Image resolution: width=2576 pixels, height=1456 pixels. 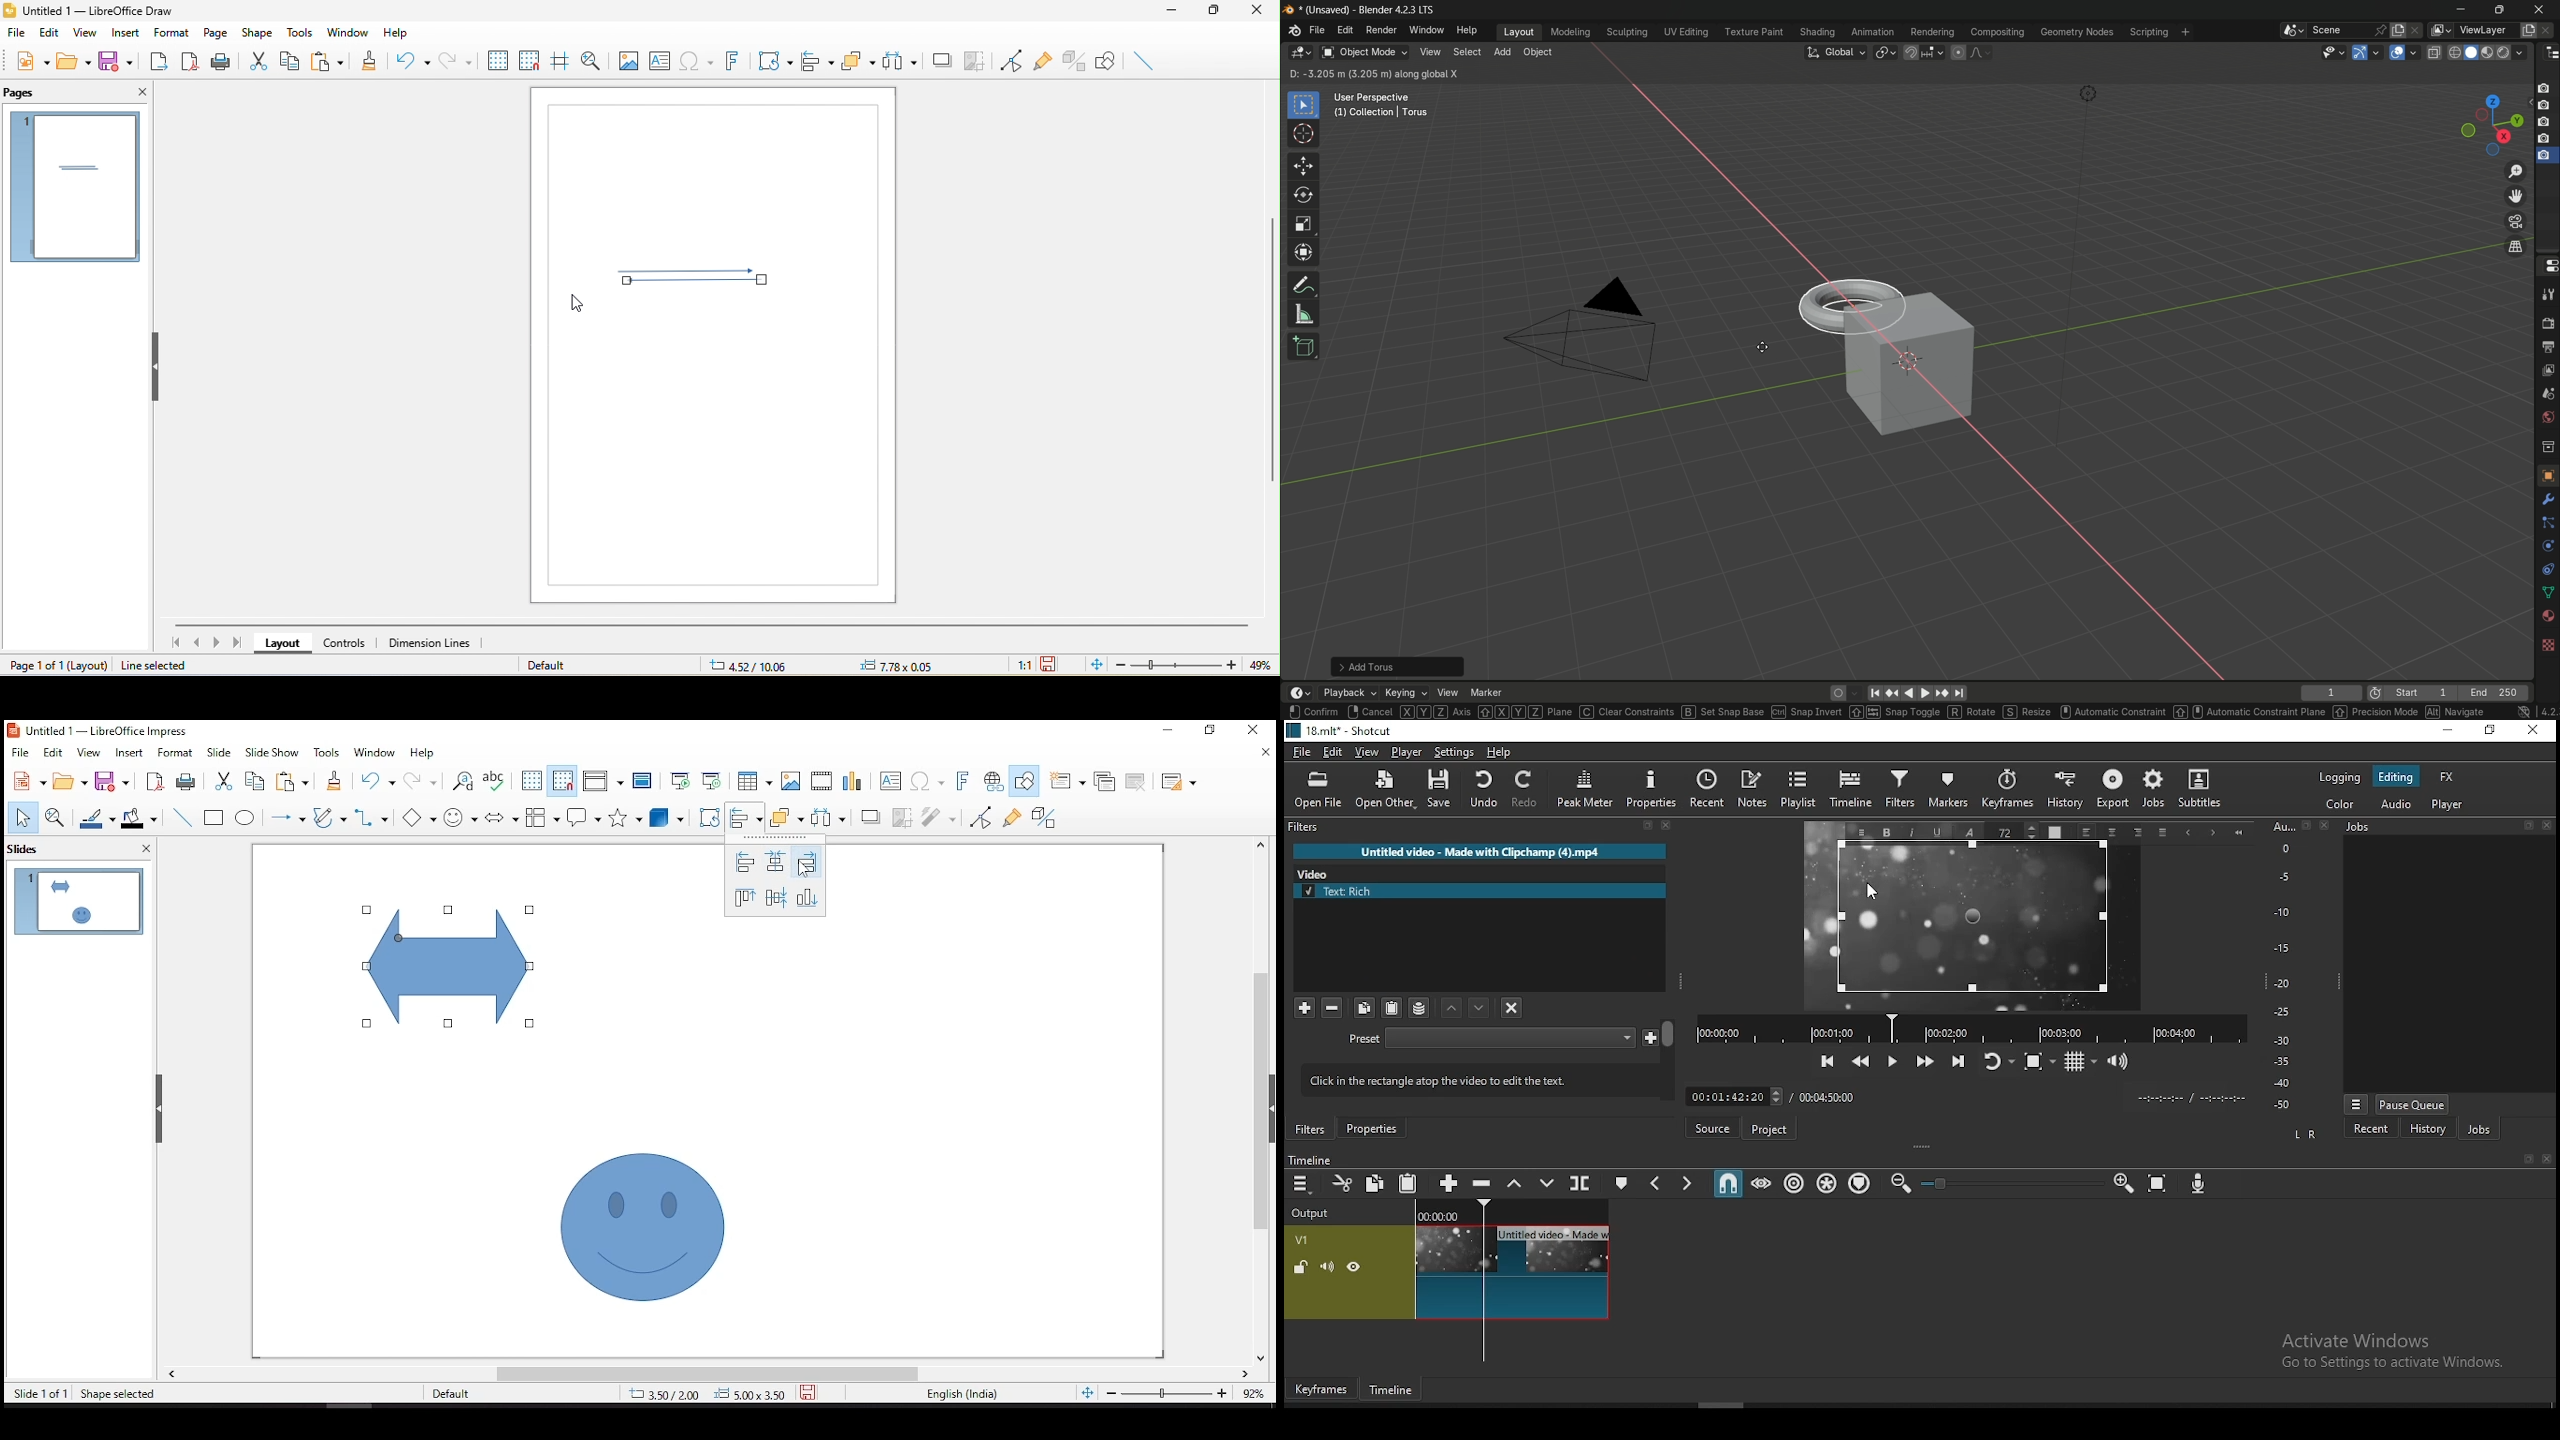 I want to click on User Perspective, so click(x=1375, y=98).